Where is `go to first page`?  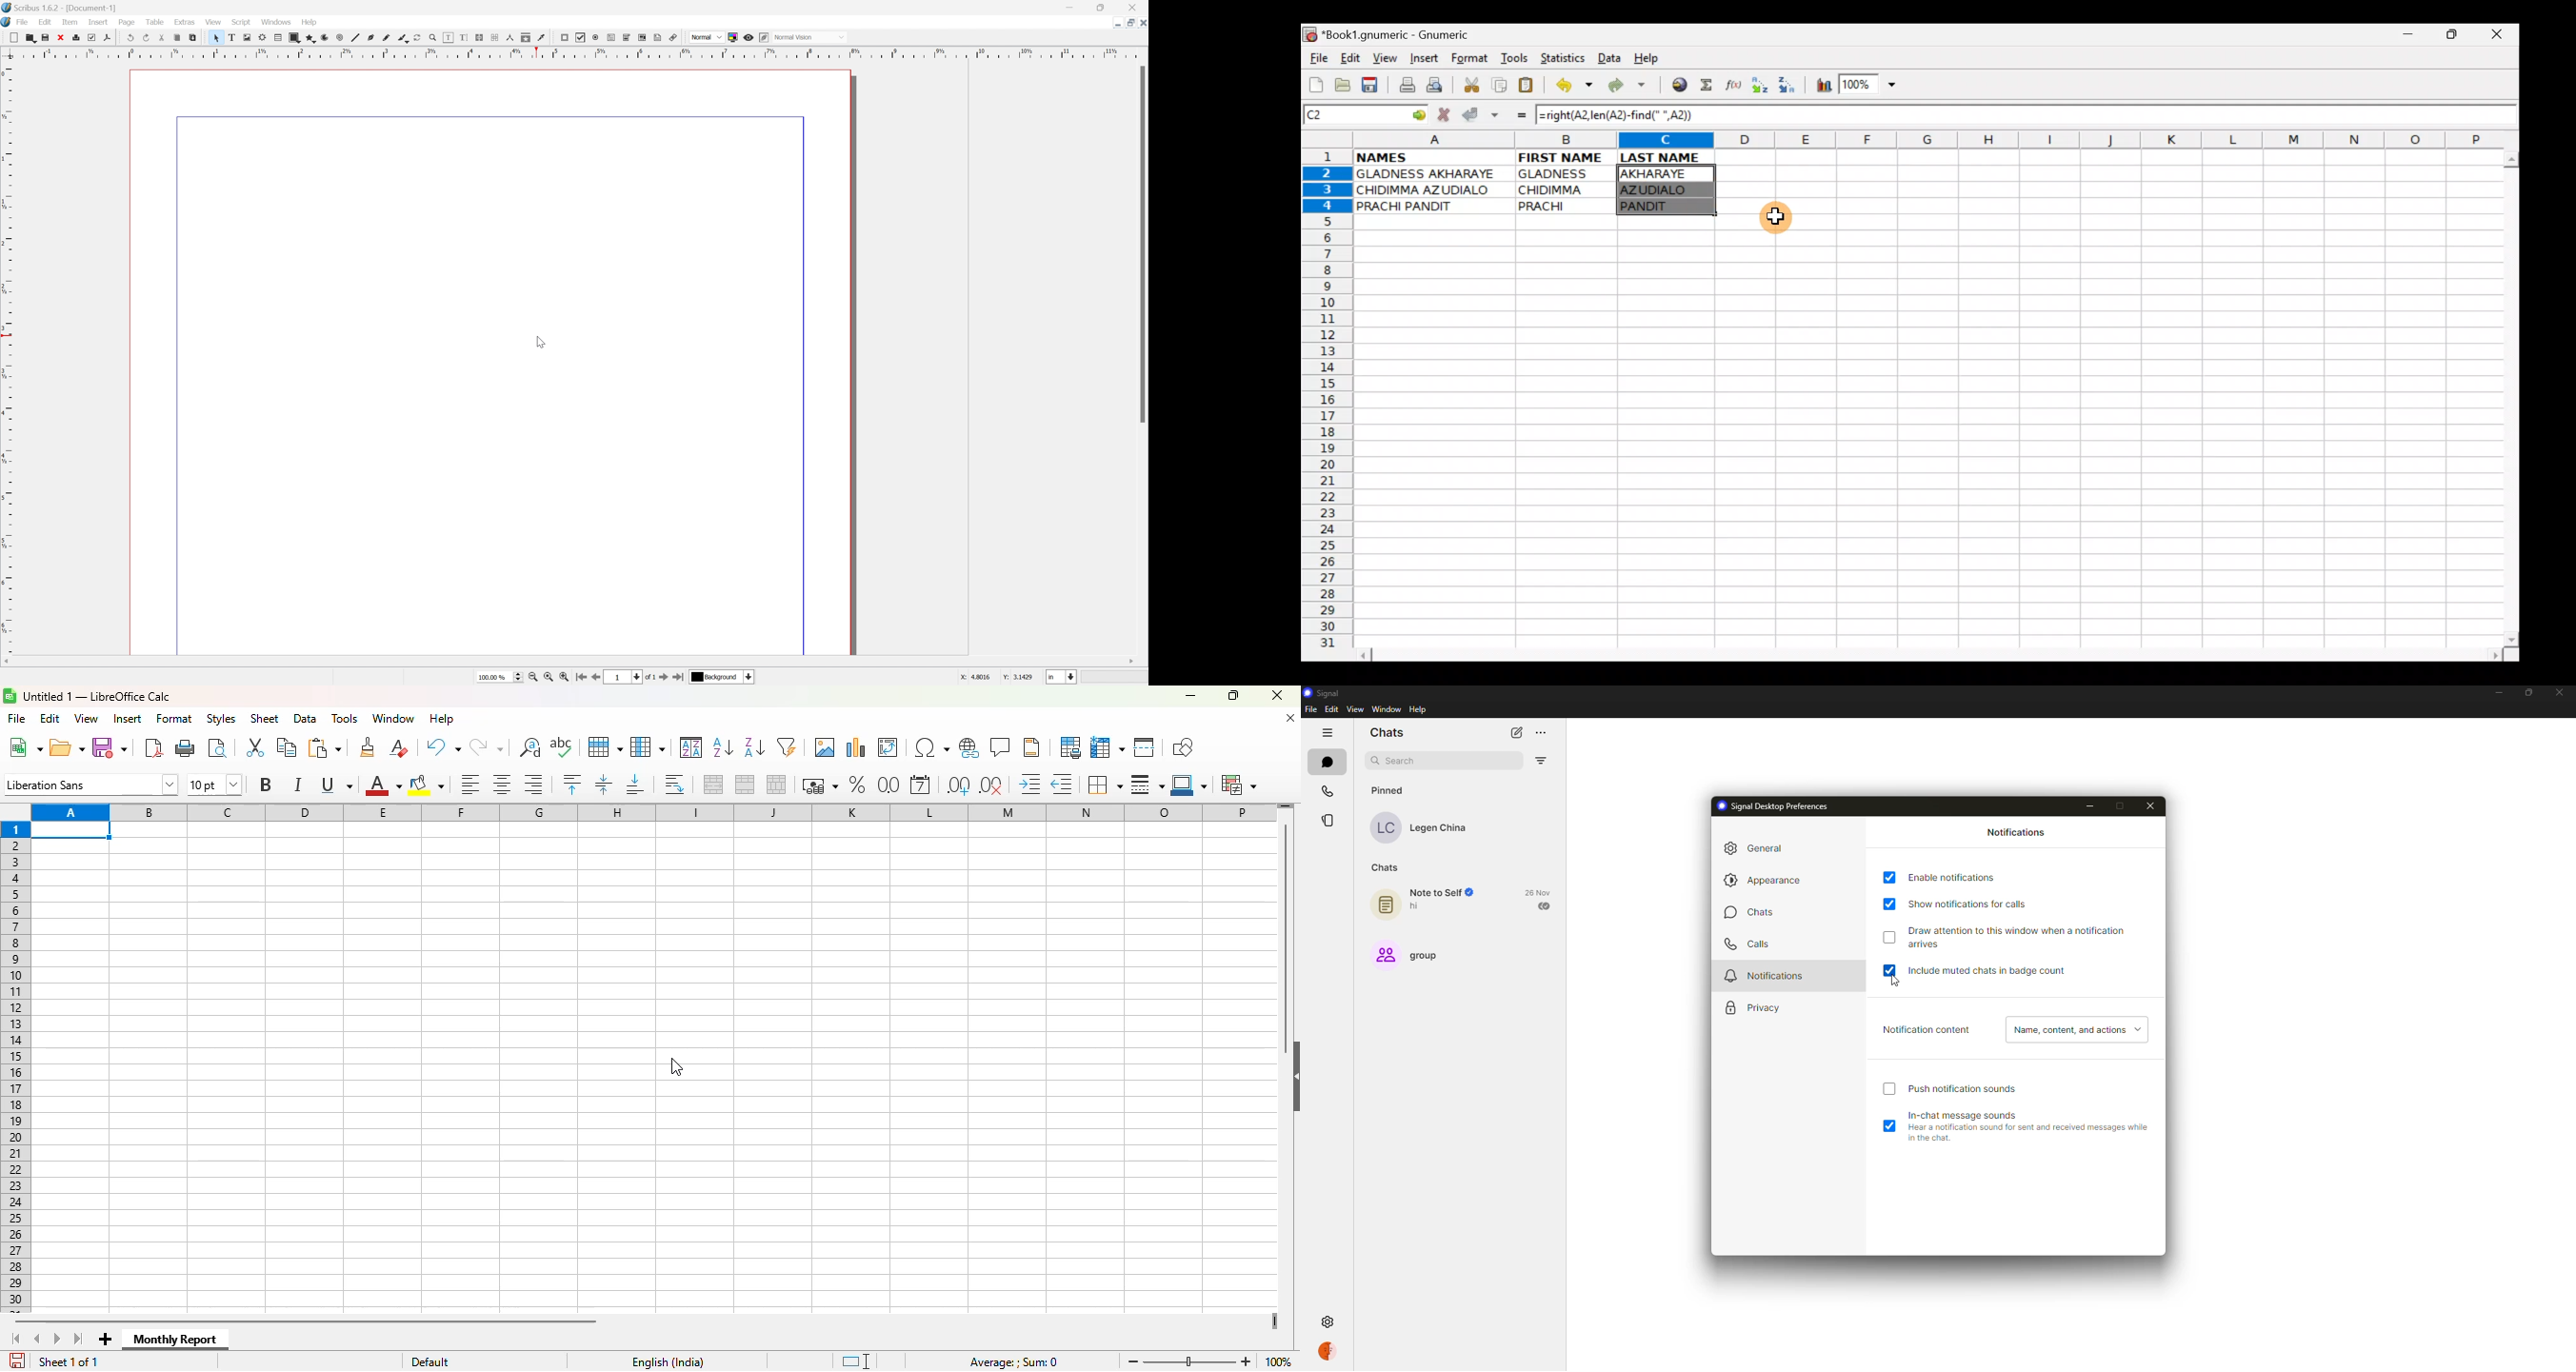 go to first page is located at coordinates (581, 677).